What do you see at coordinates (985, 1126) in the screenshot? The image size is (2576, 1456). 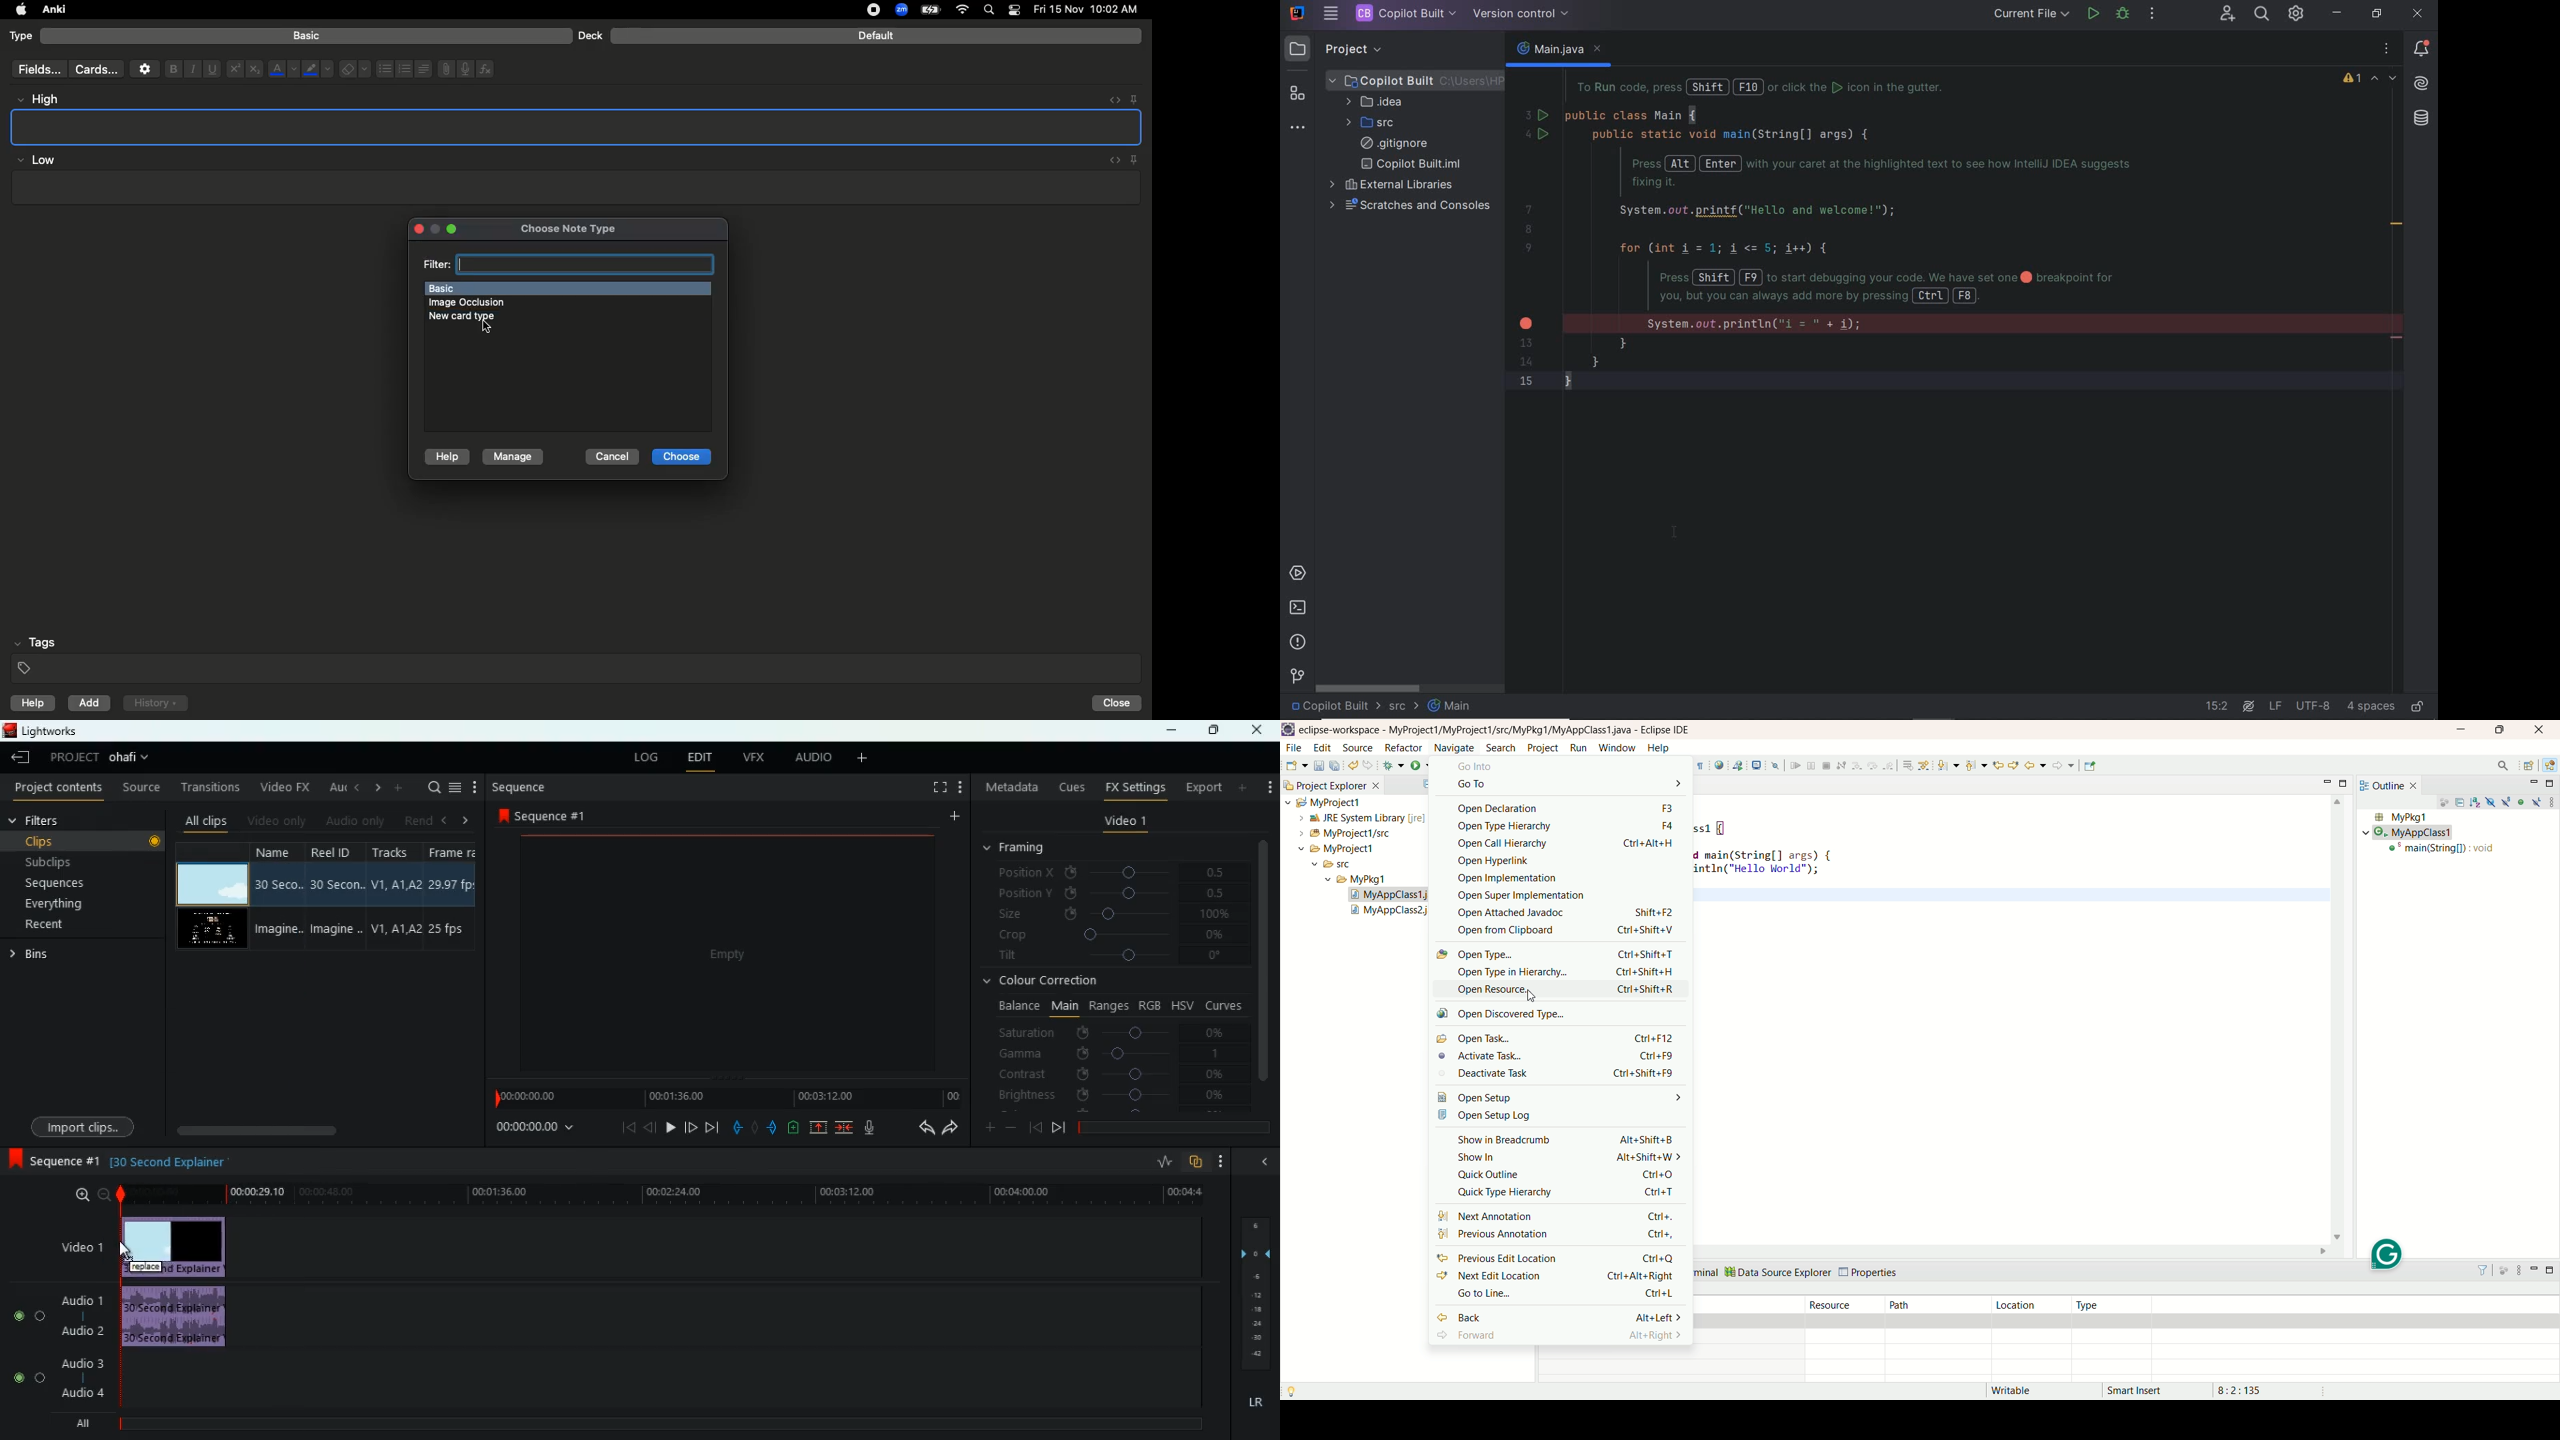 I see `plus` at bounding box center [985, 1126].